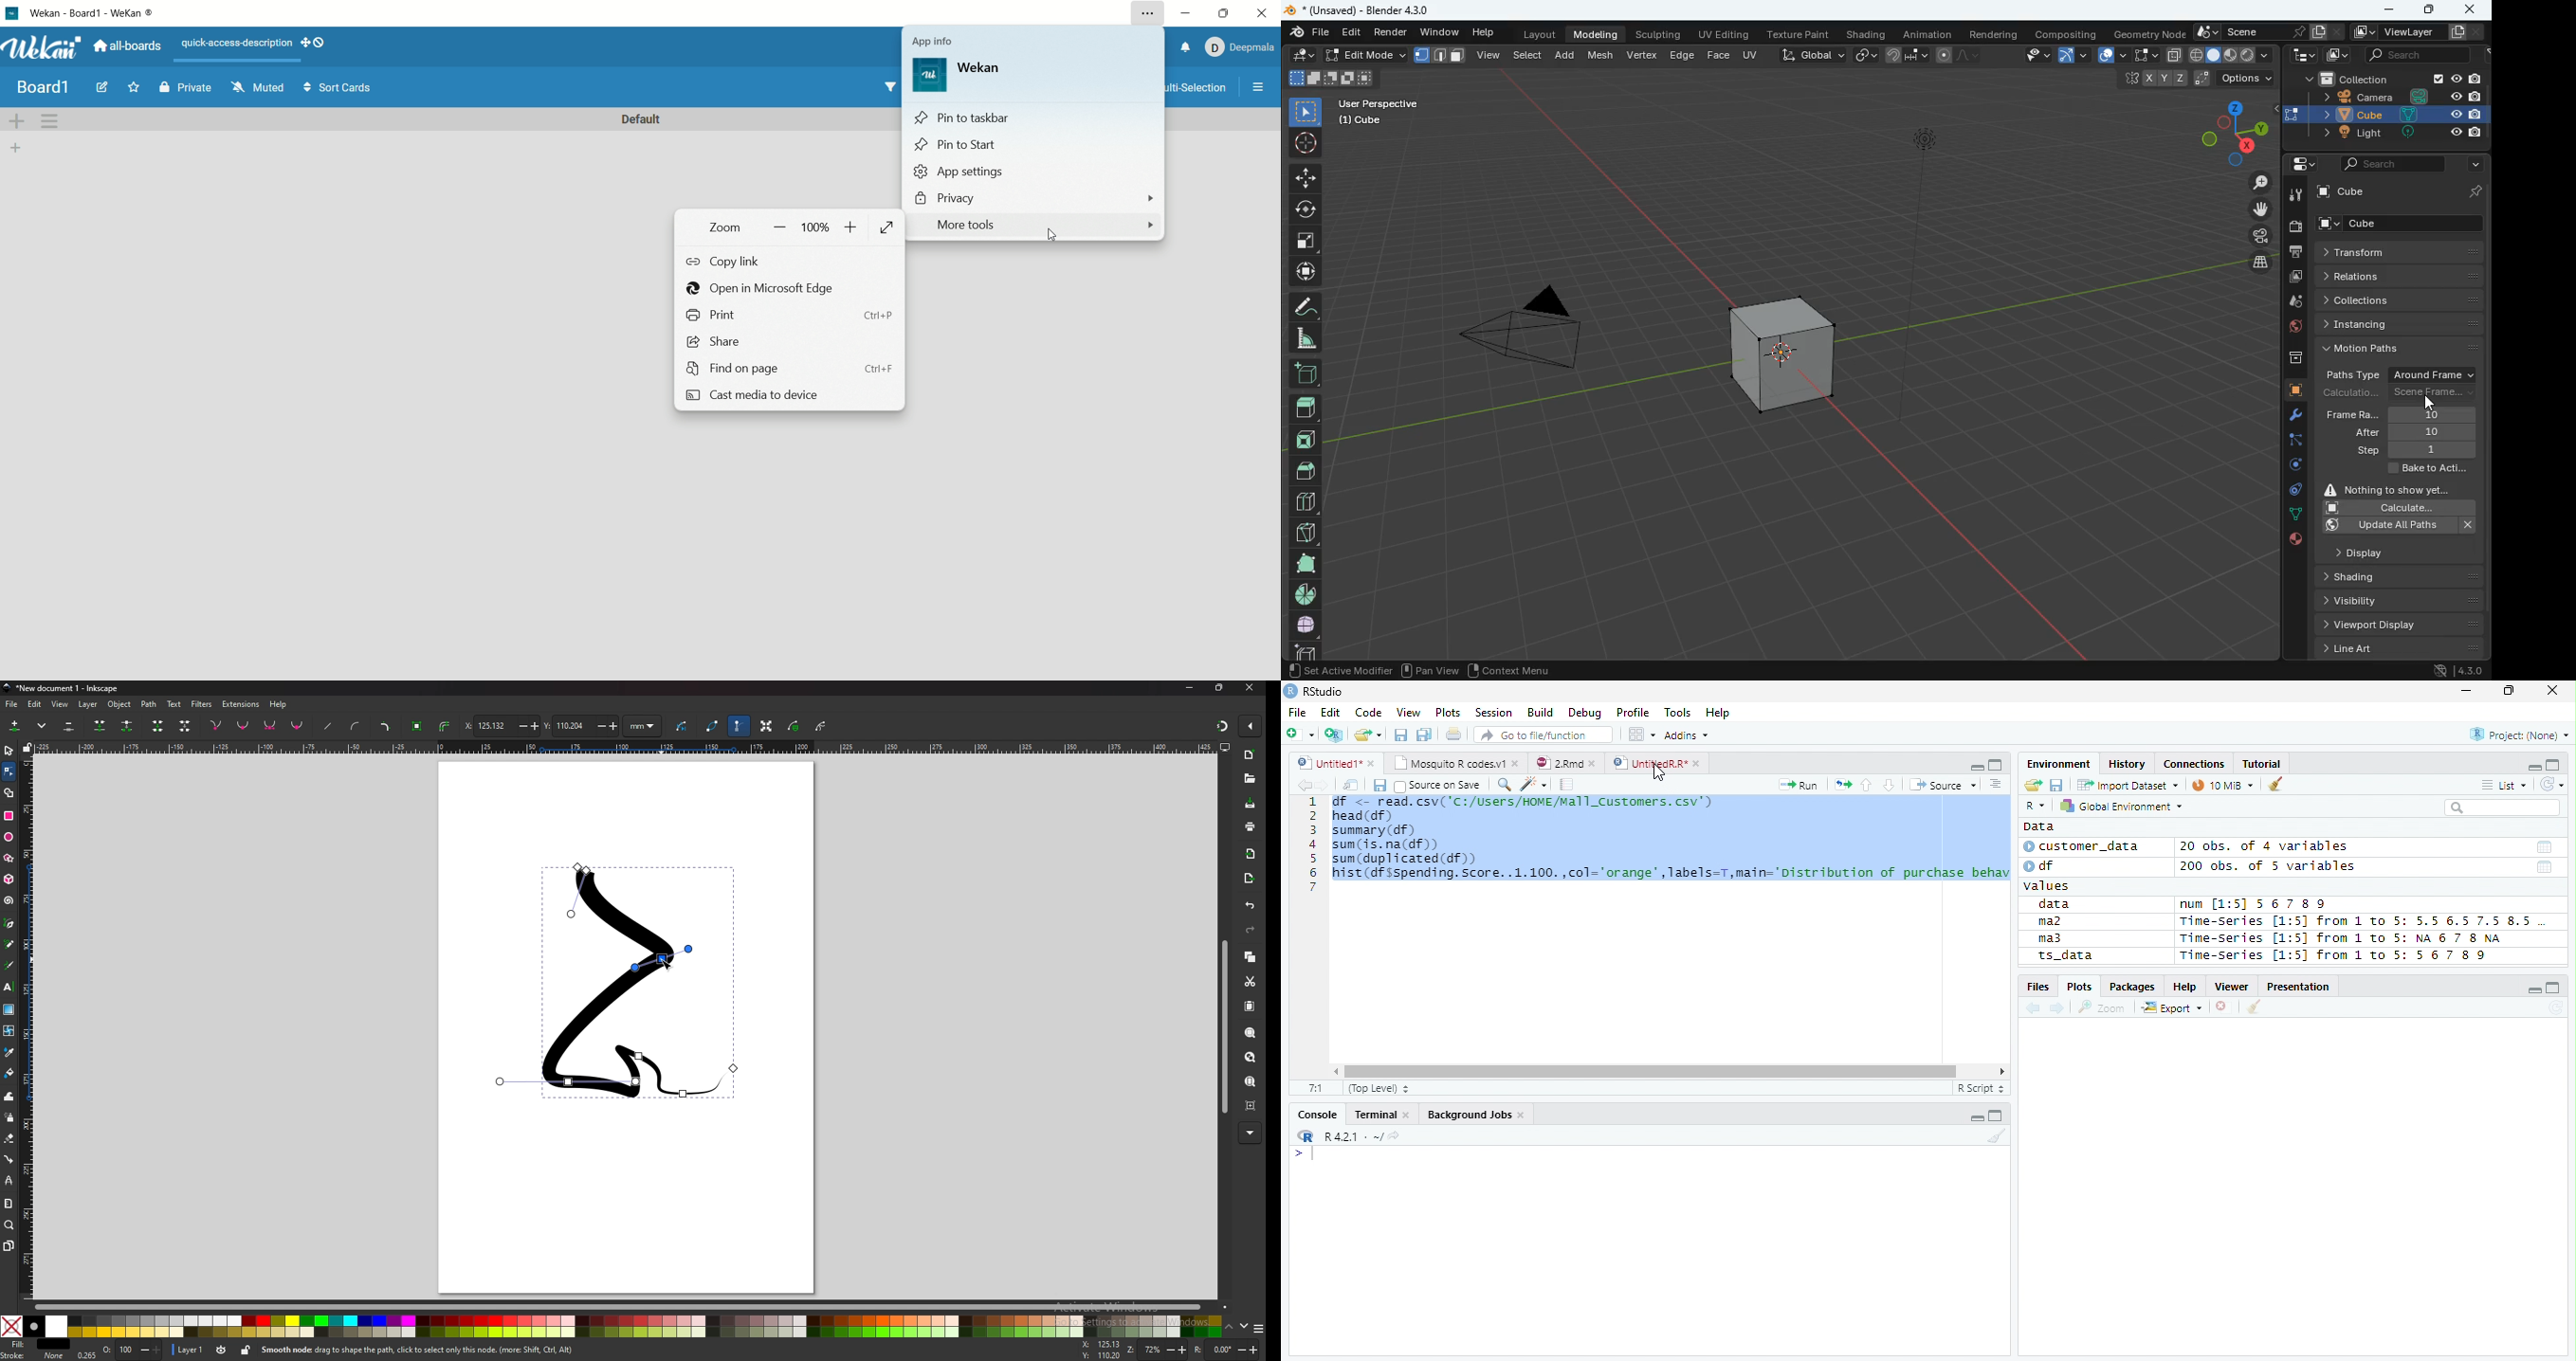  I want to click on Environment, so click(2060, 764).